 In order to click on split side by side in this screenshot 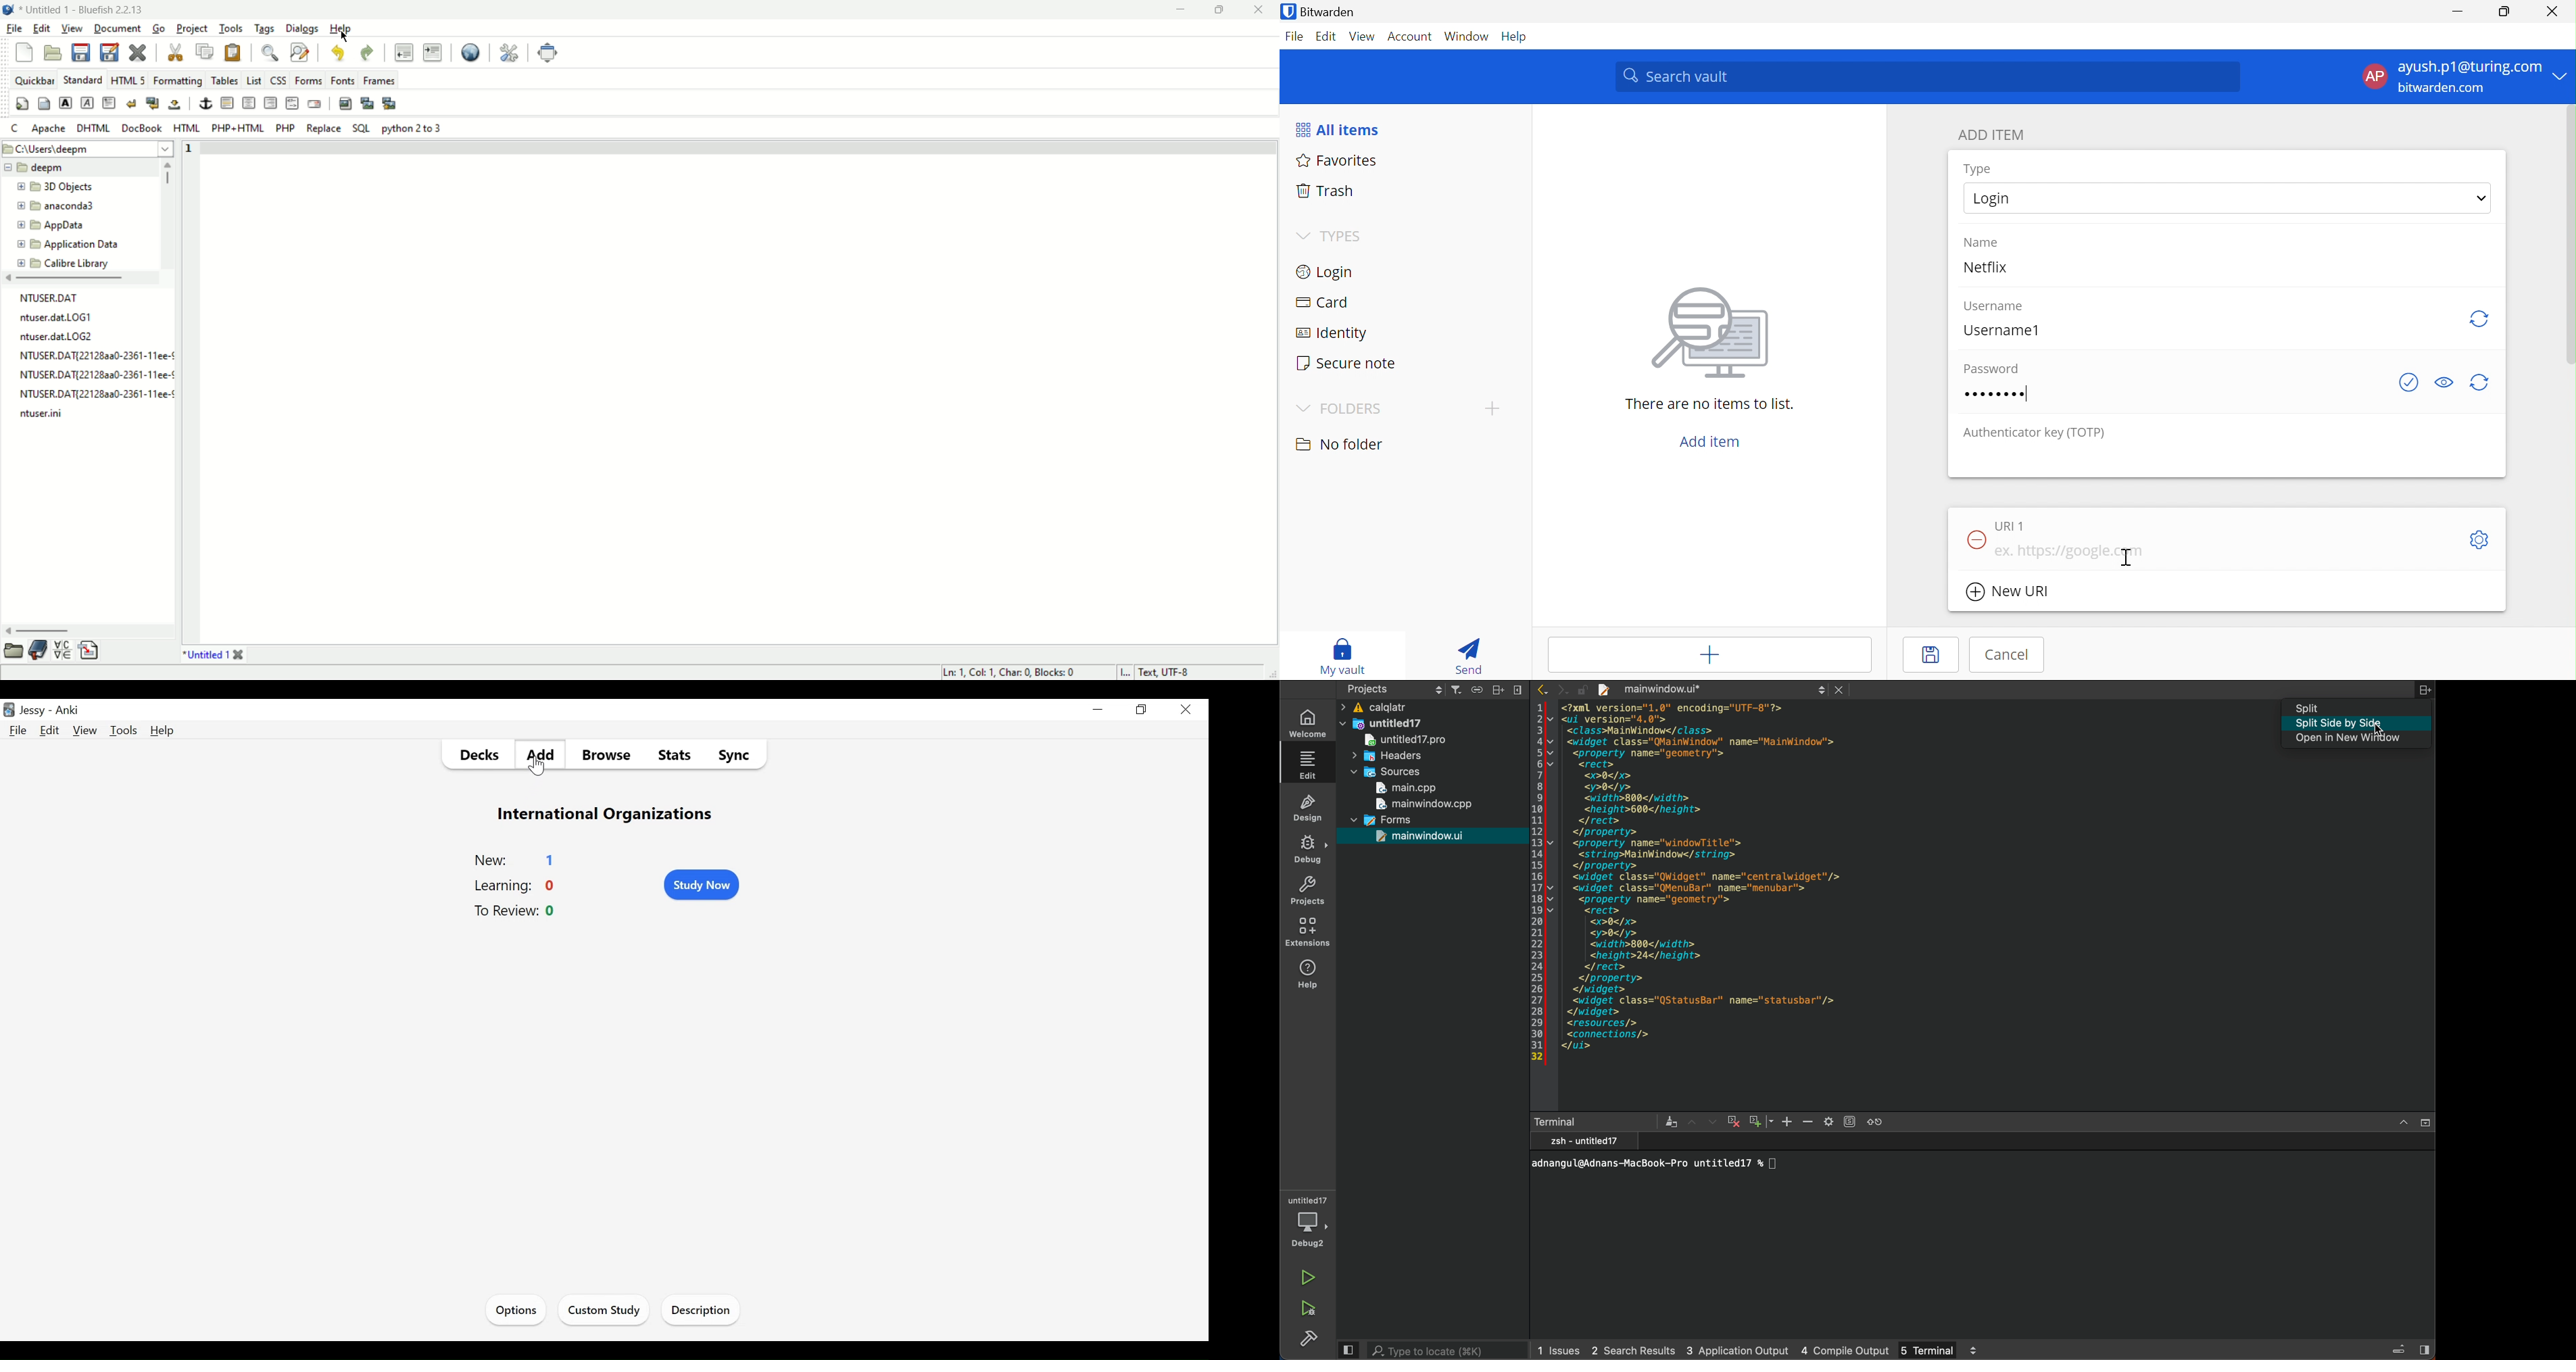, I will do `click(2359, 724)`.